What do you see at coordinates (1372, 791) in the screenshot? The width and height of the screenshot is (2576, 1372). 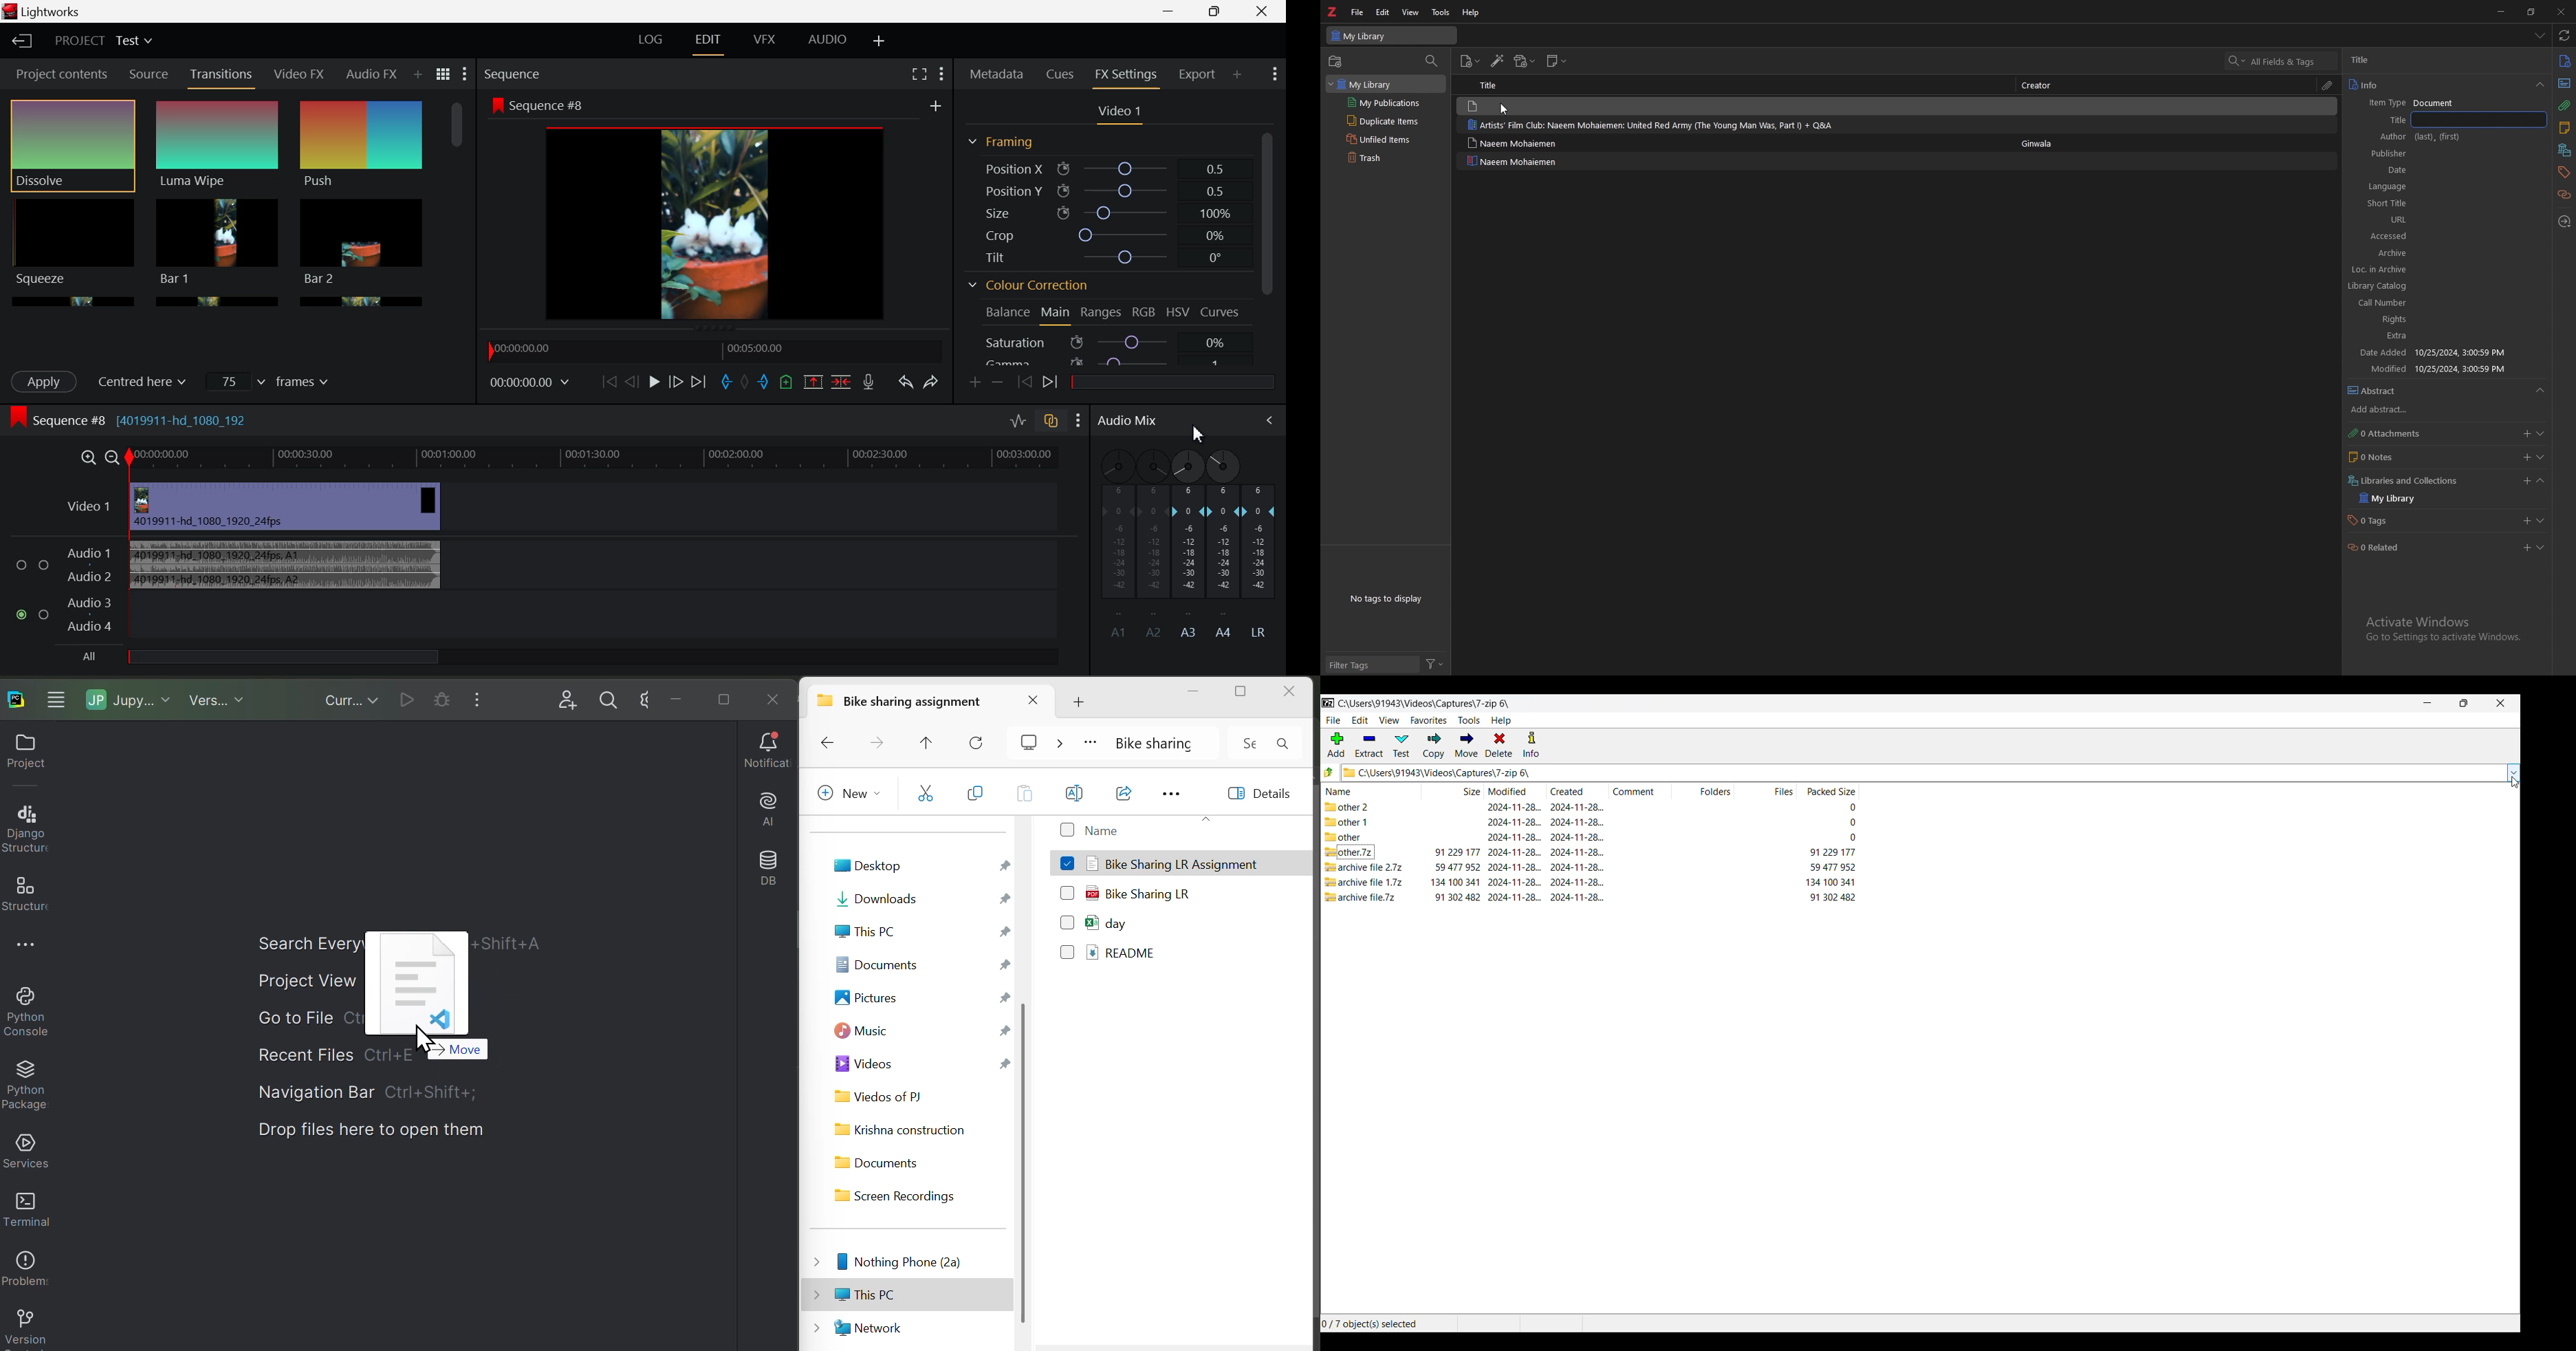 I see `Name column` at bounding box center [1372, 791].